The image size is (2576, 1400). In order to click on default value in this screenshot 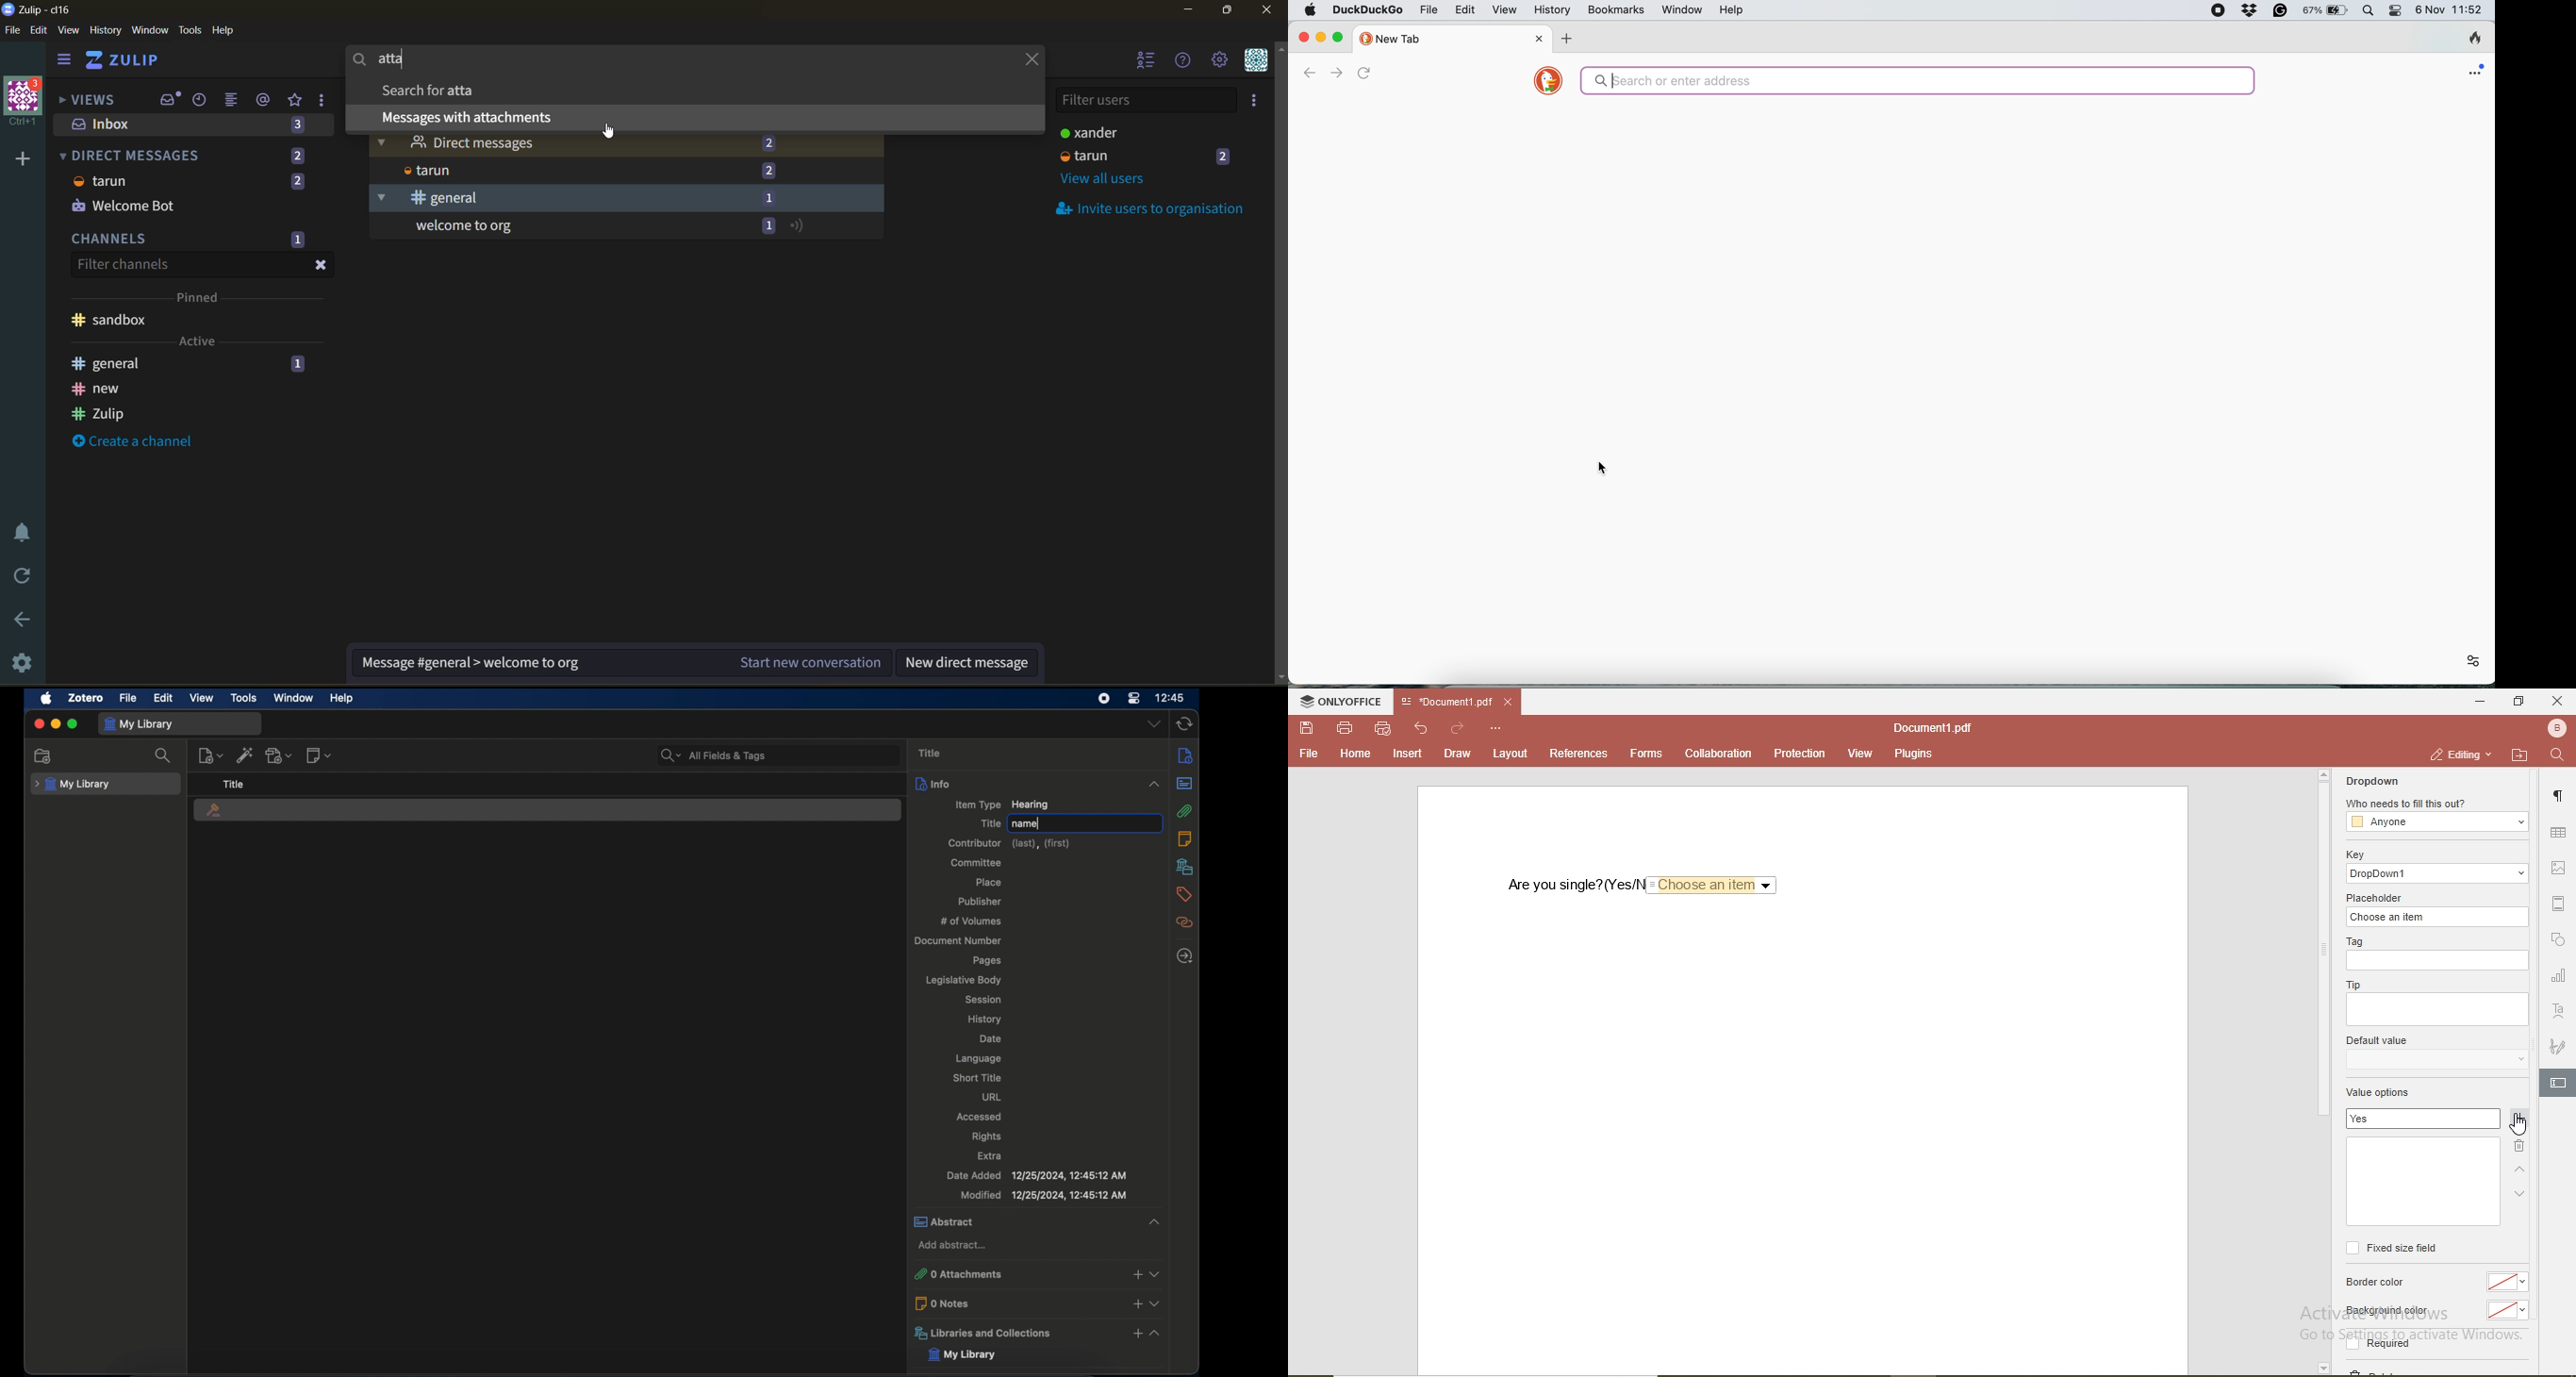, I will do `click(2379, 1039)`.